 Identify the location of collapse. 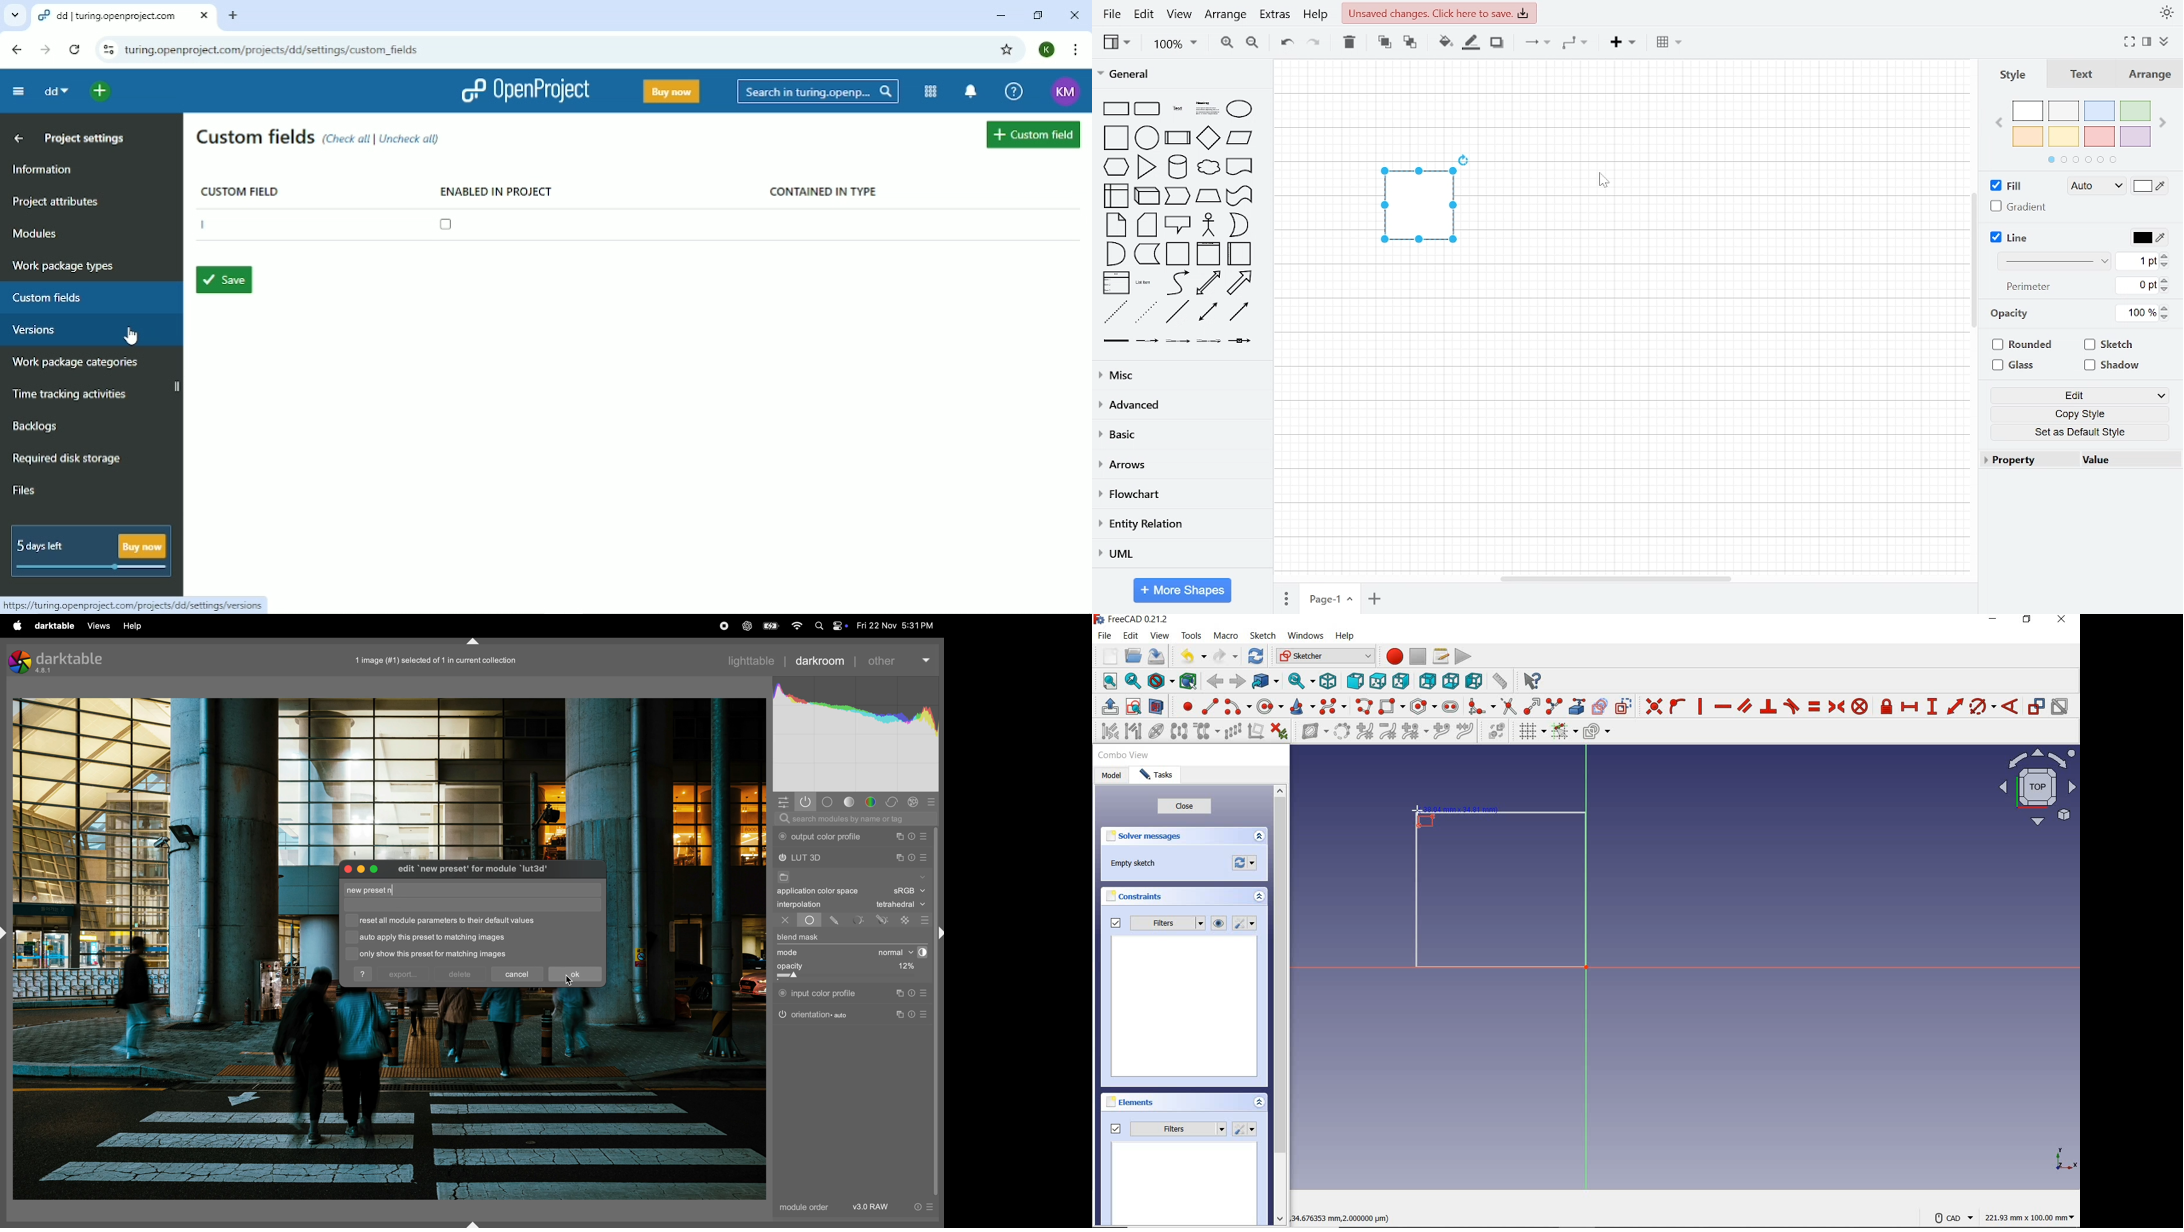
(2166, 41).